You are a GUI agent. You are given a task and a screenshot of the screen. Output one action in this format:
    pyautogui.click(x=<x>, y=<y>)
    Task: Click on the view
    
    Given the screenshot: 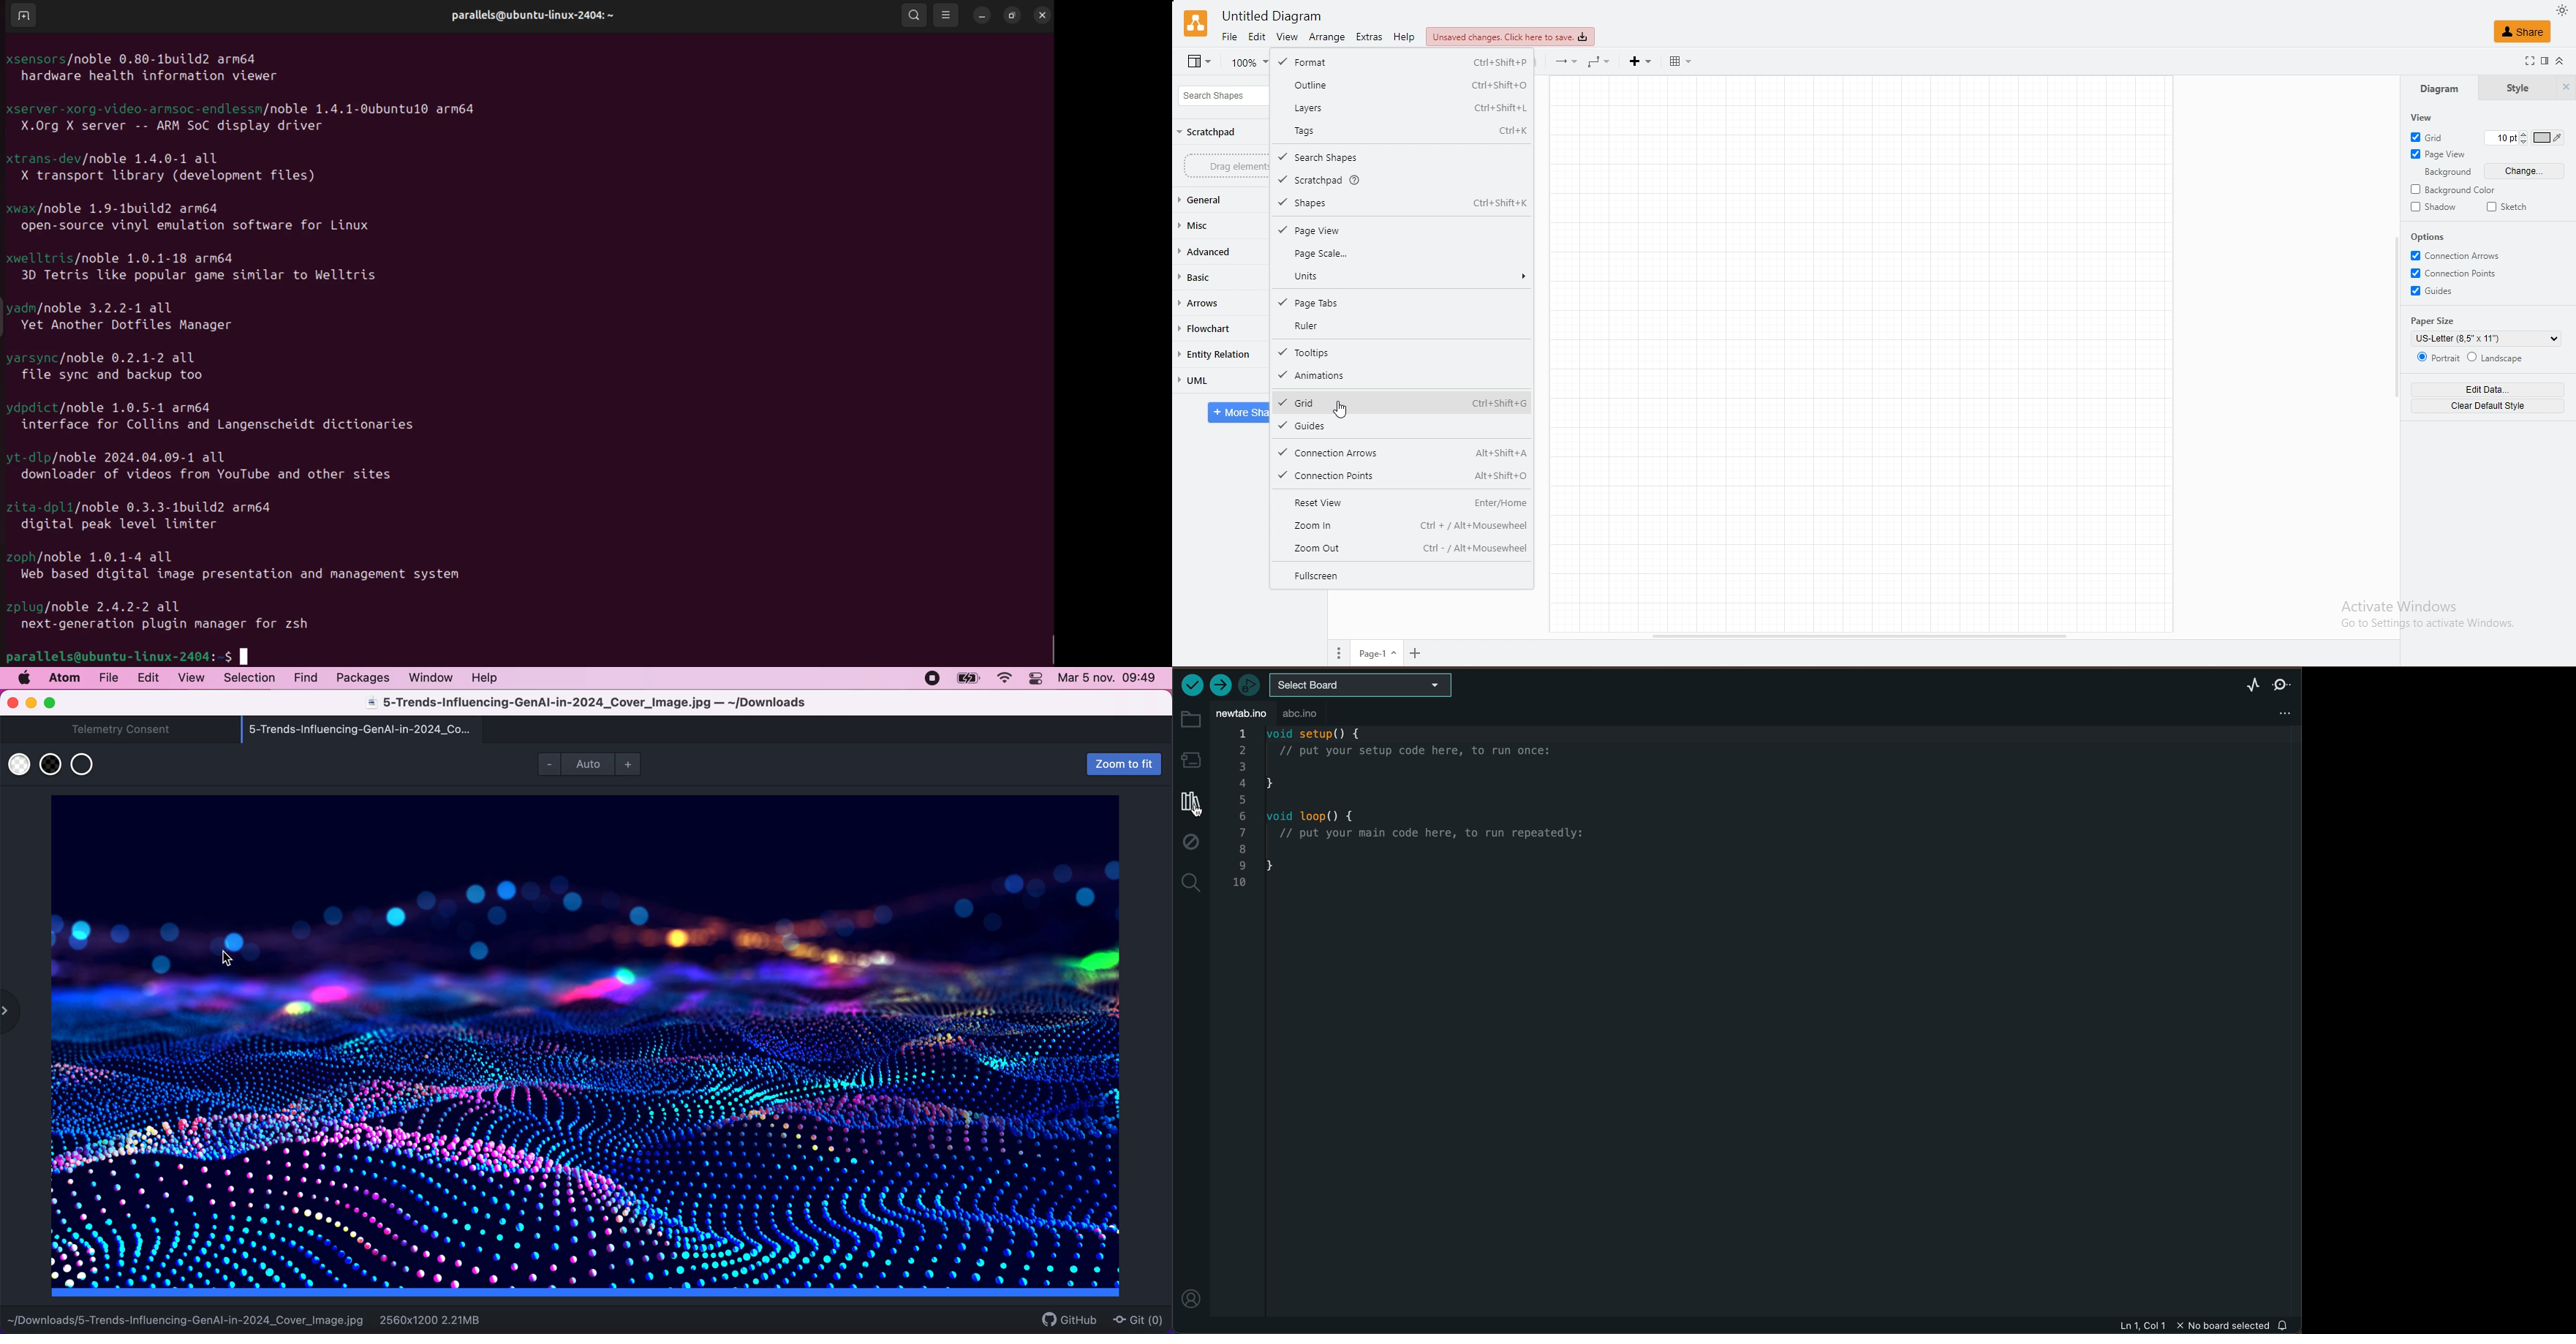 What is the action you would take?
    pyautogui.click(x=2420, y=118)
    